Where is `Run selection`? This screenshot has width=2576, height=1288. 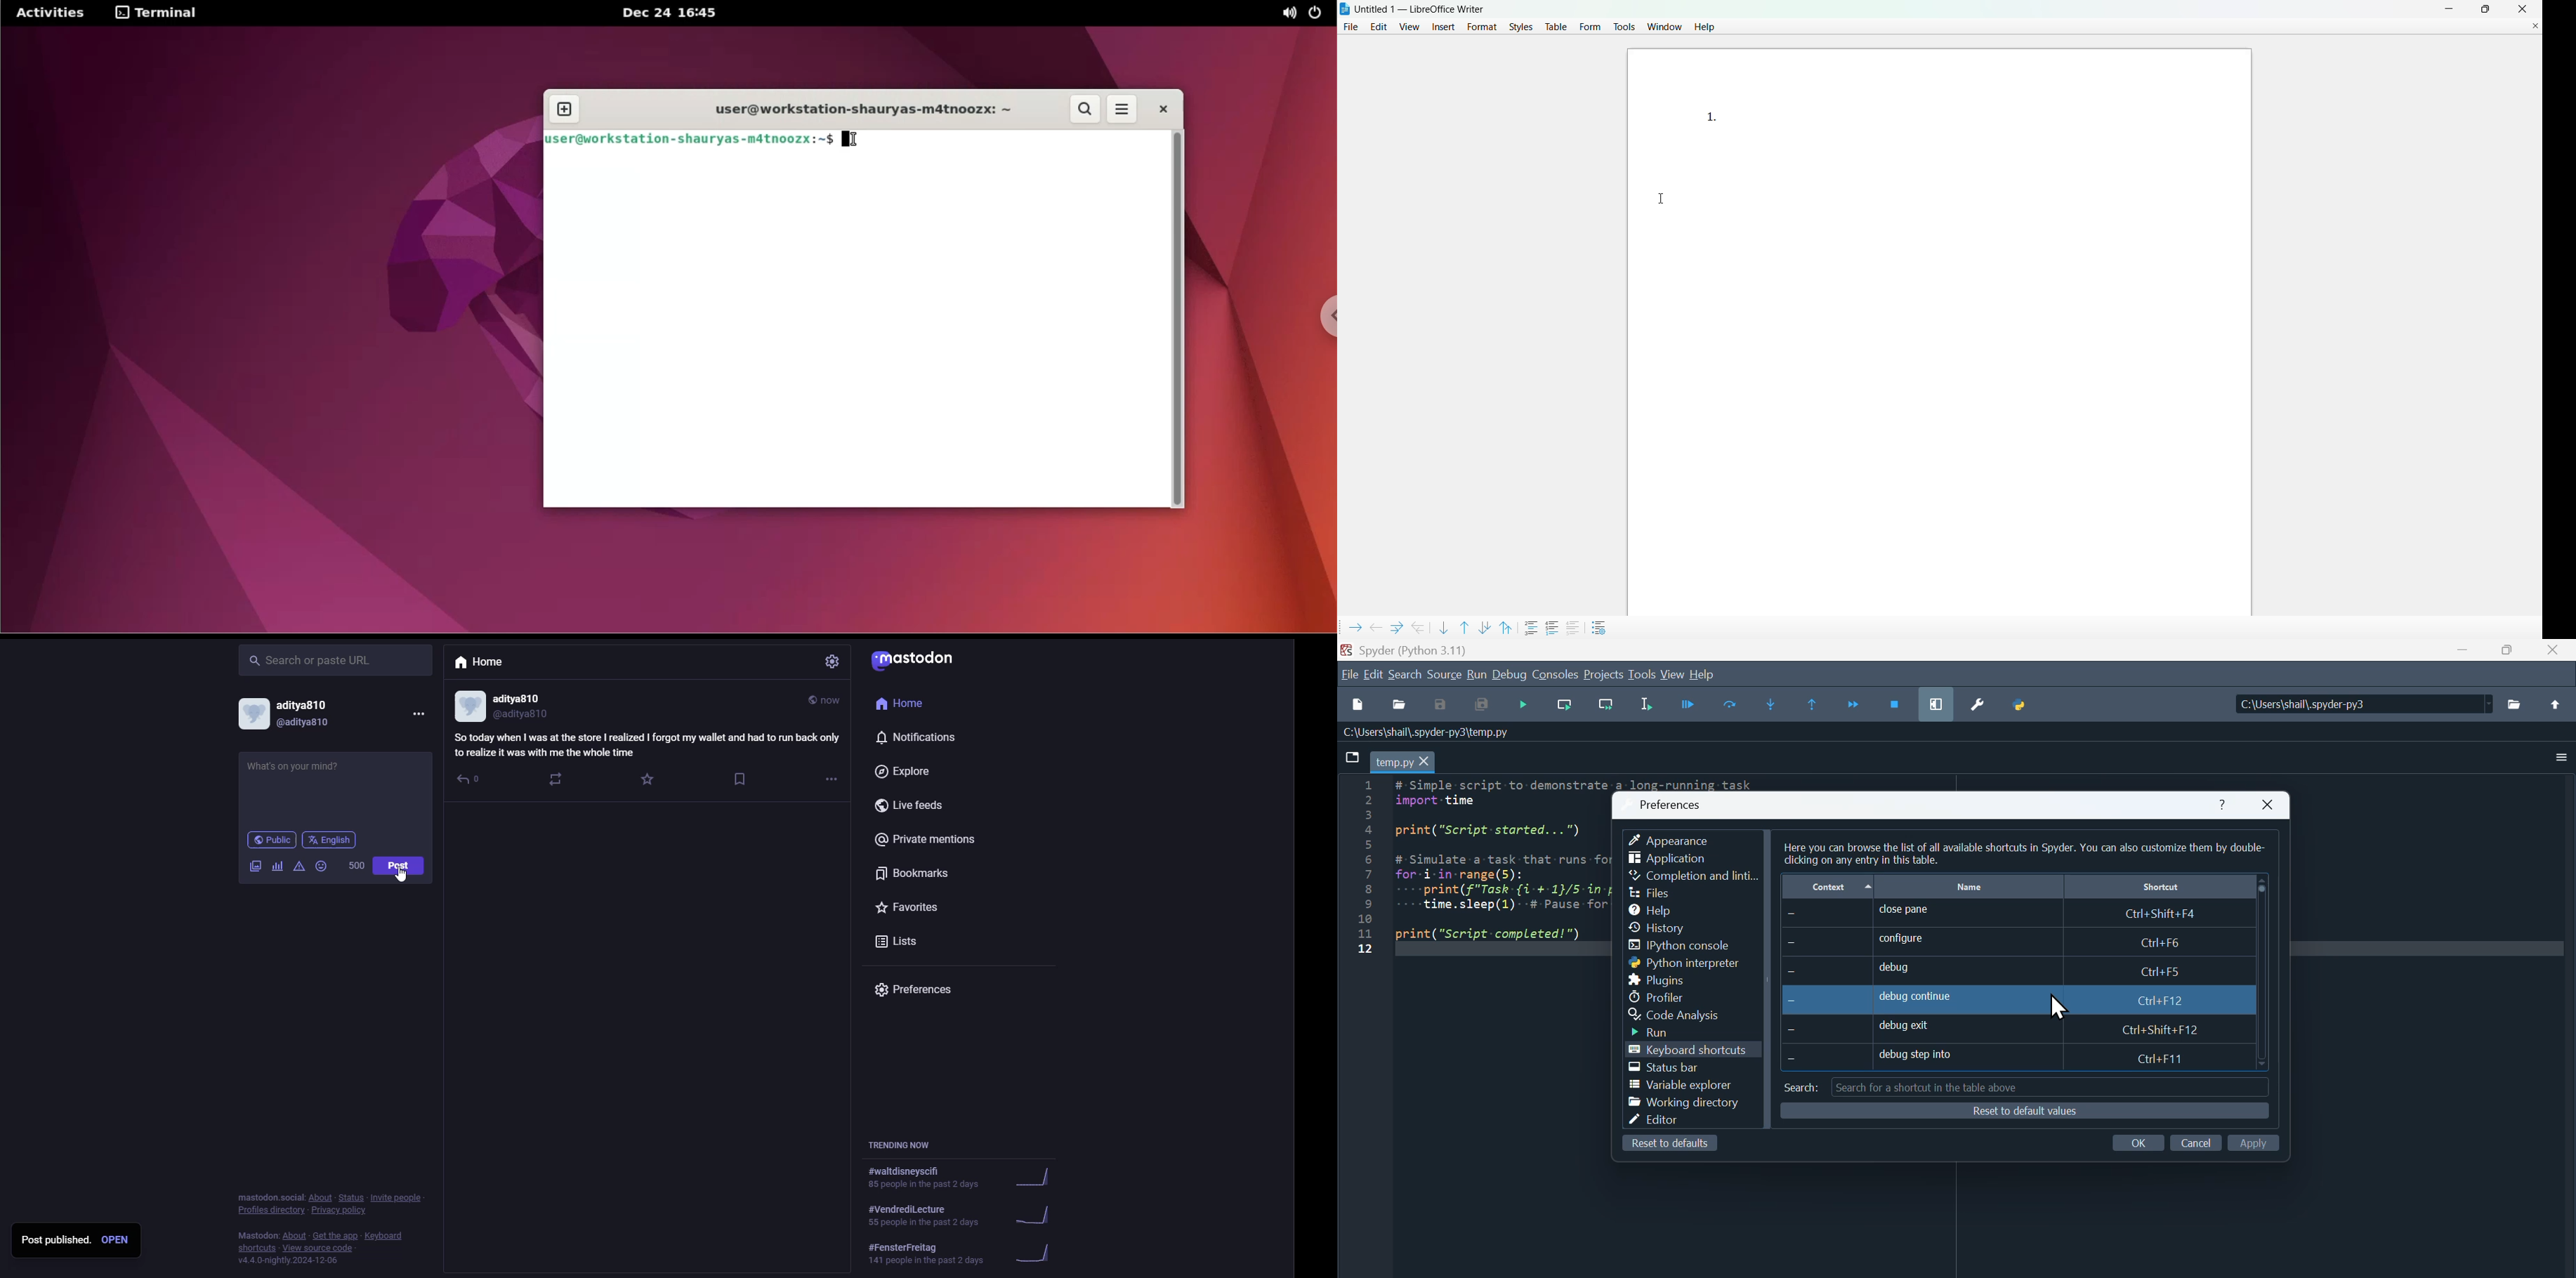
Run selection is located at coordinates (1648, 709).